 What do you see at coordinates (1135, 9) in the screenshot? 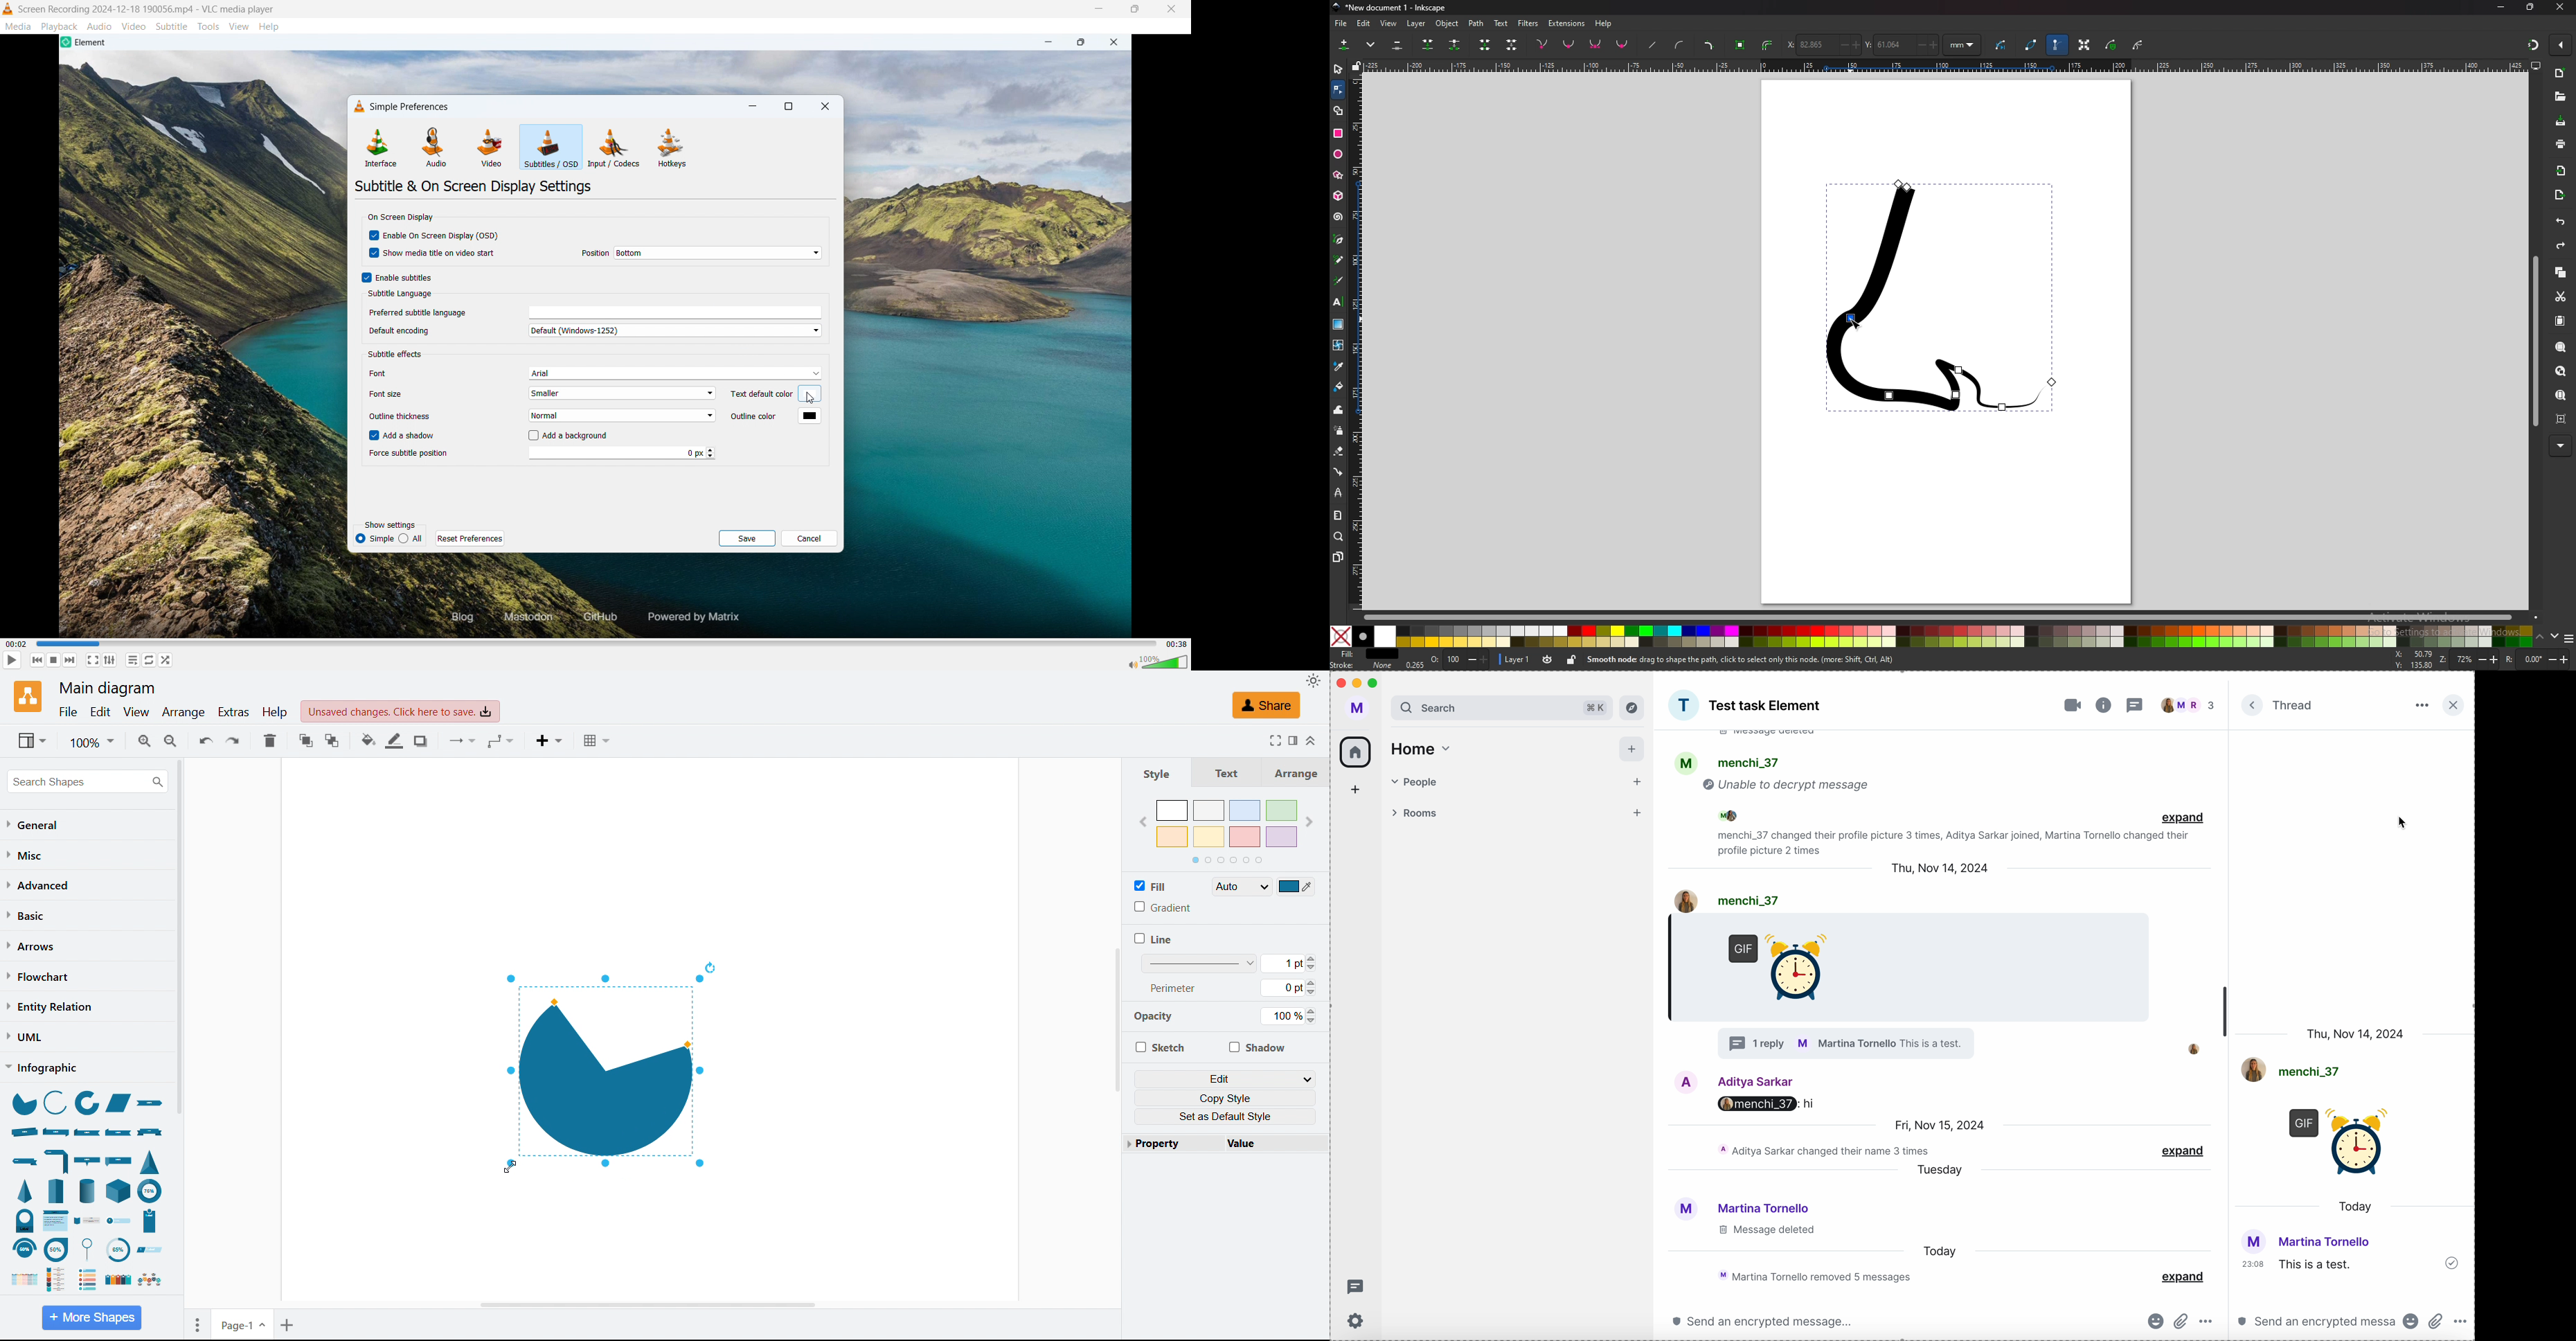
I see `Maximise ` at bounding box center [1135, 9].